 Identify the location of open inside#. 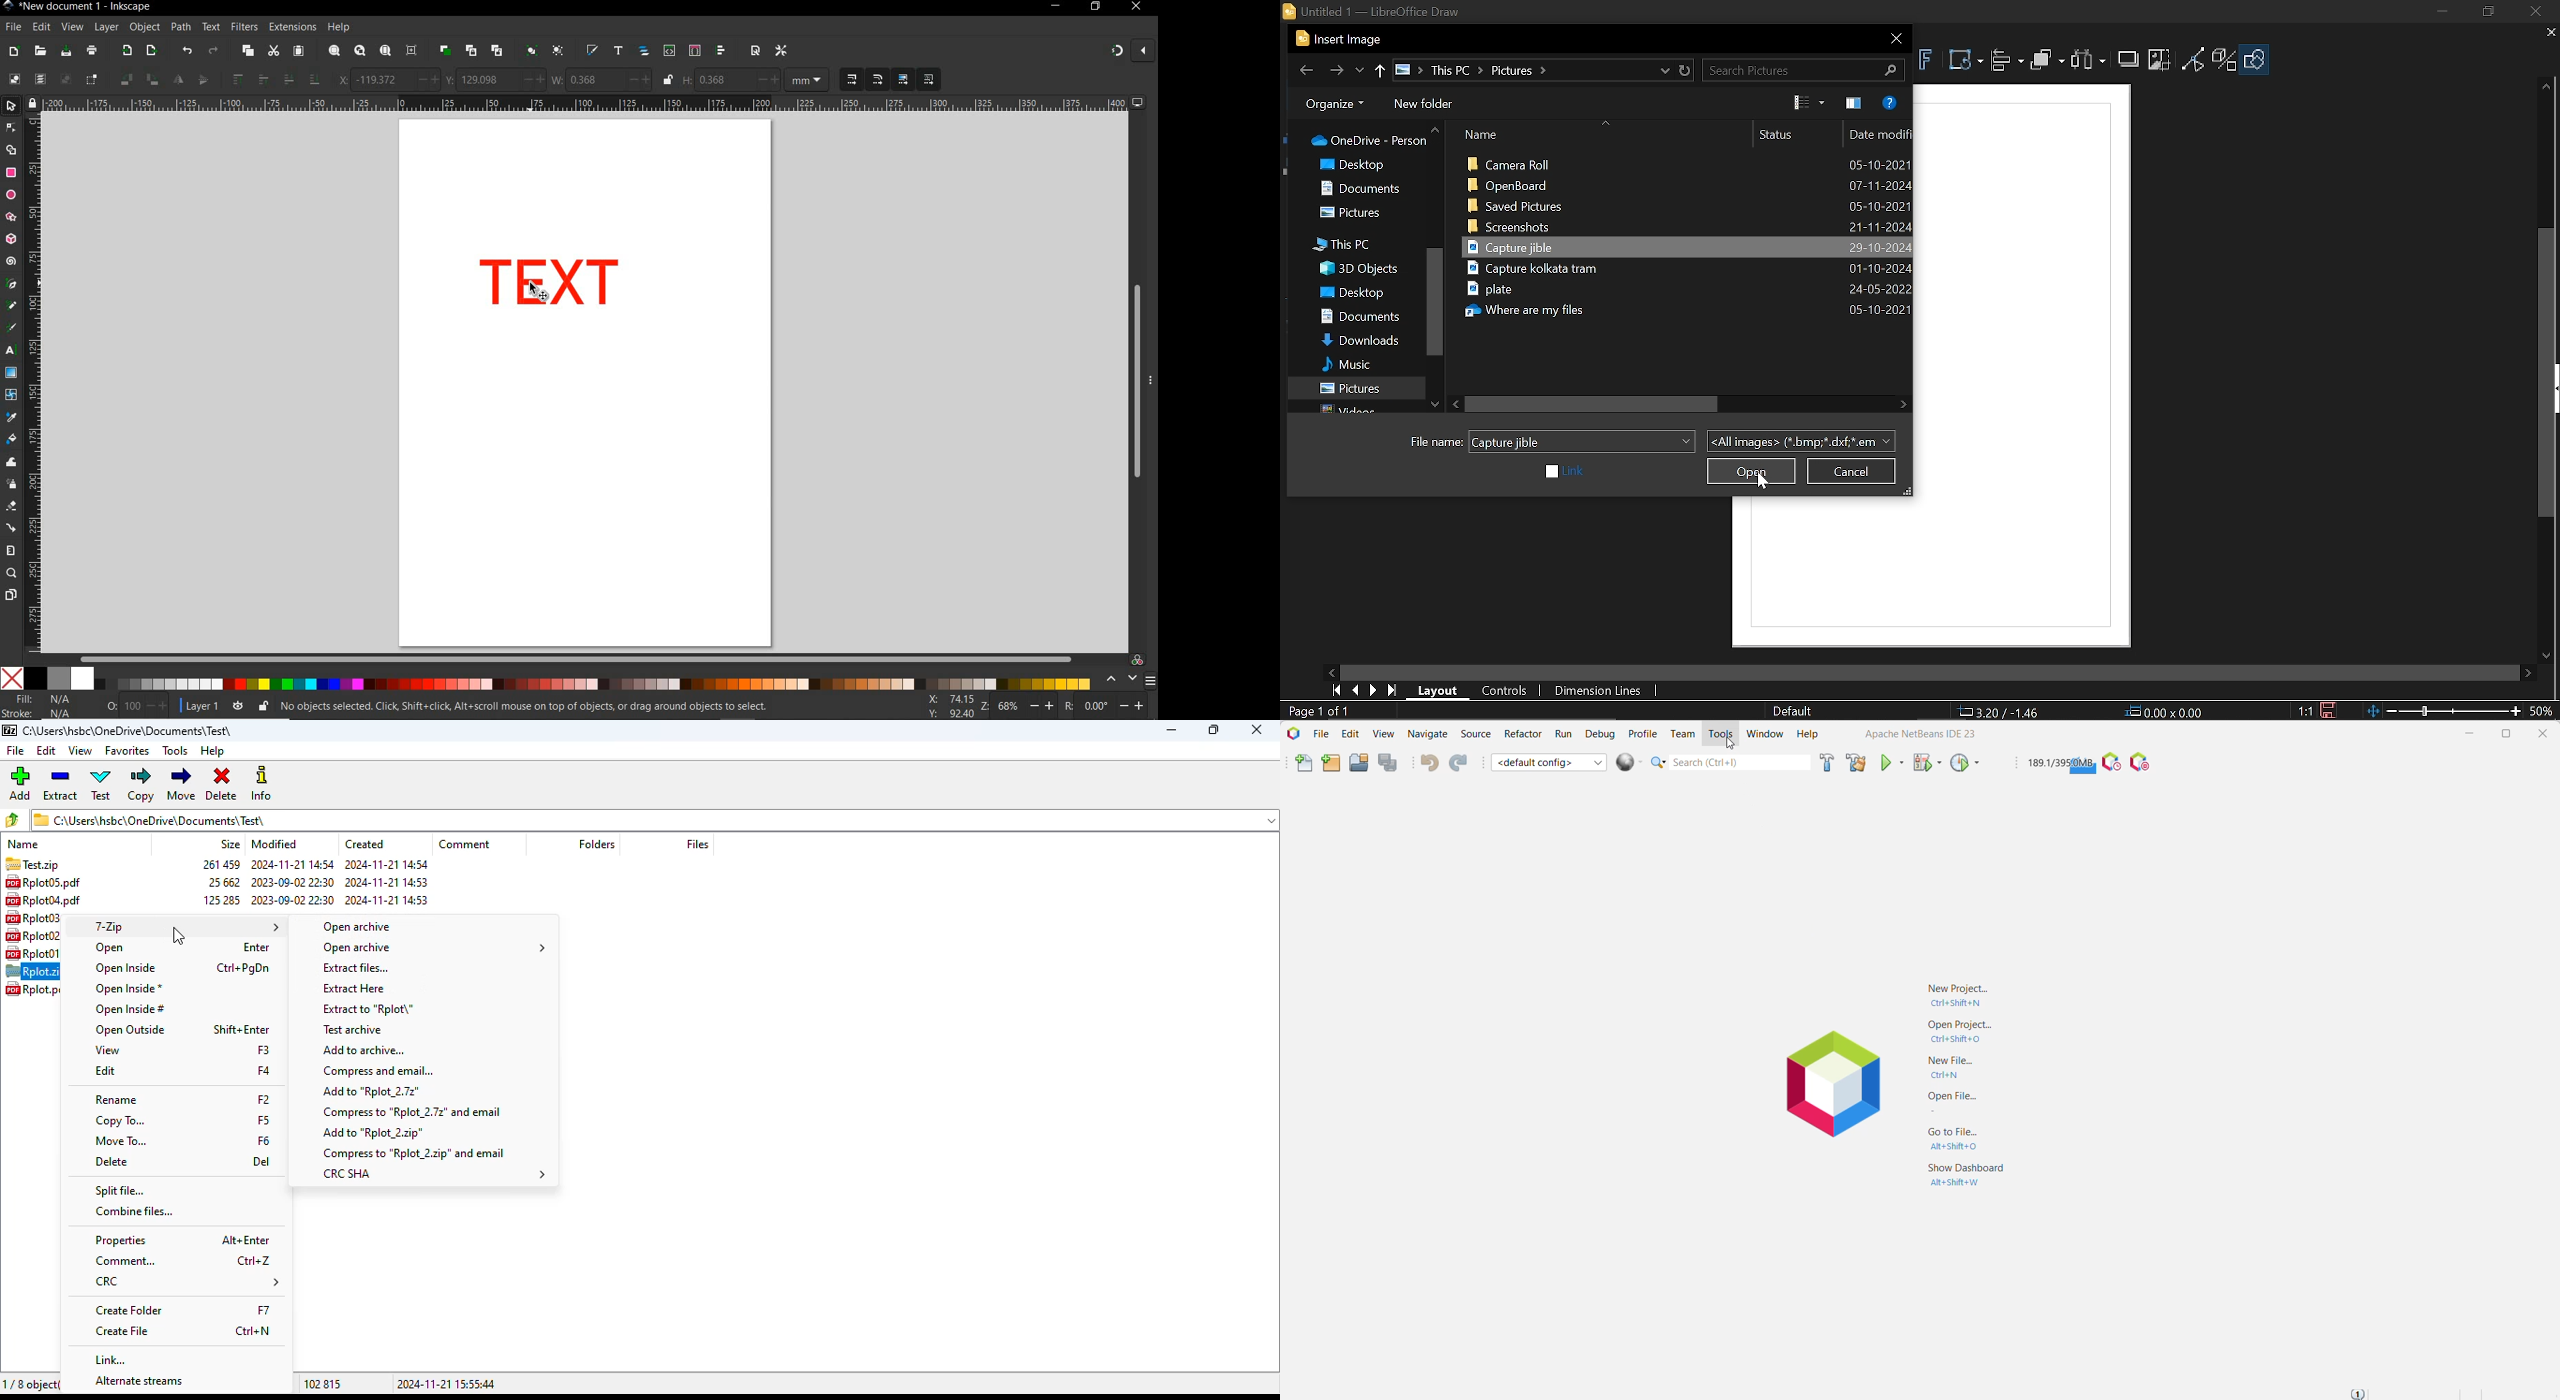
(131, 1010).